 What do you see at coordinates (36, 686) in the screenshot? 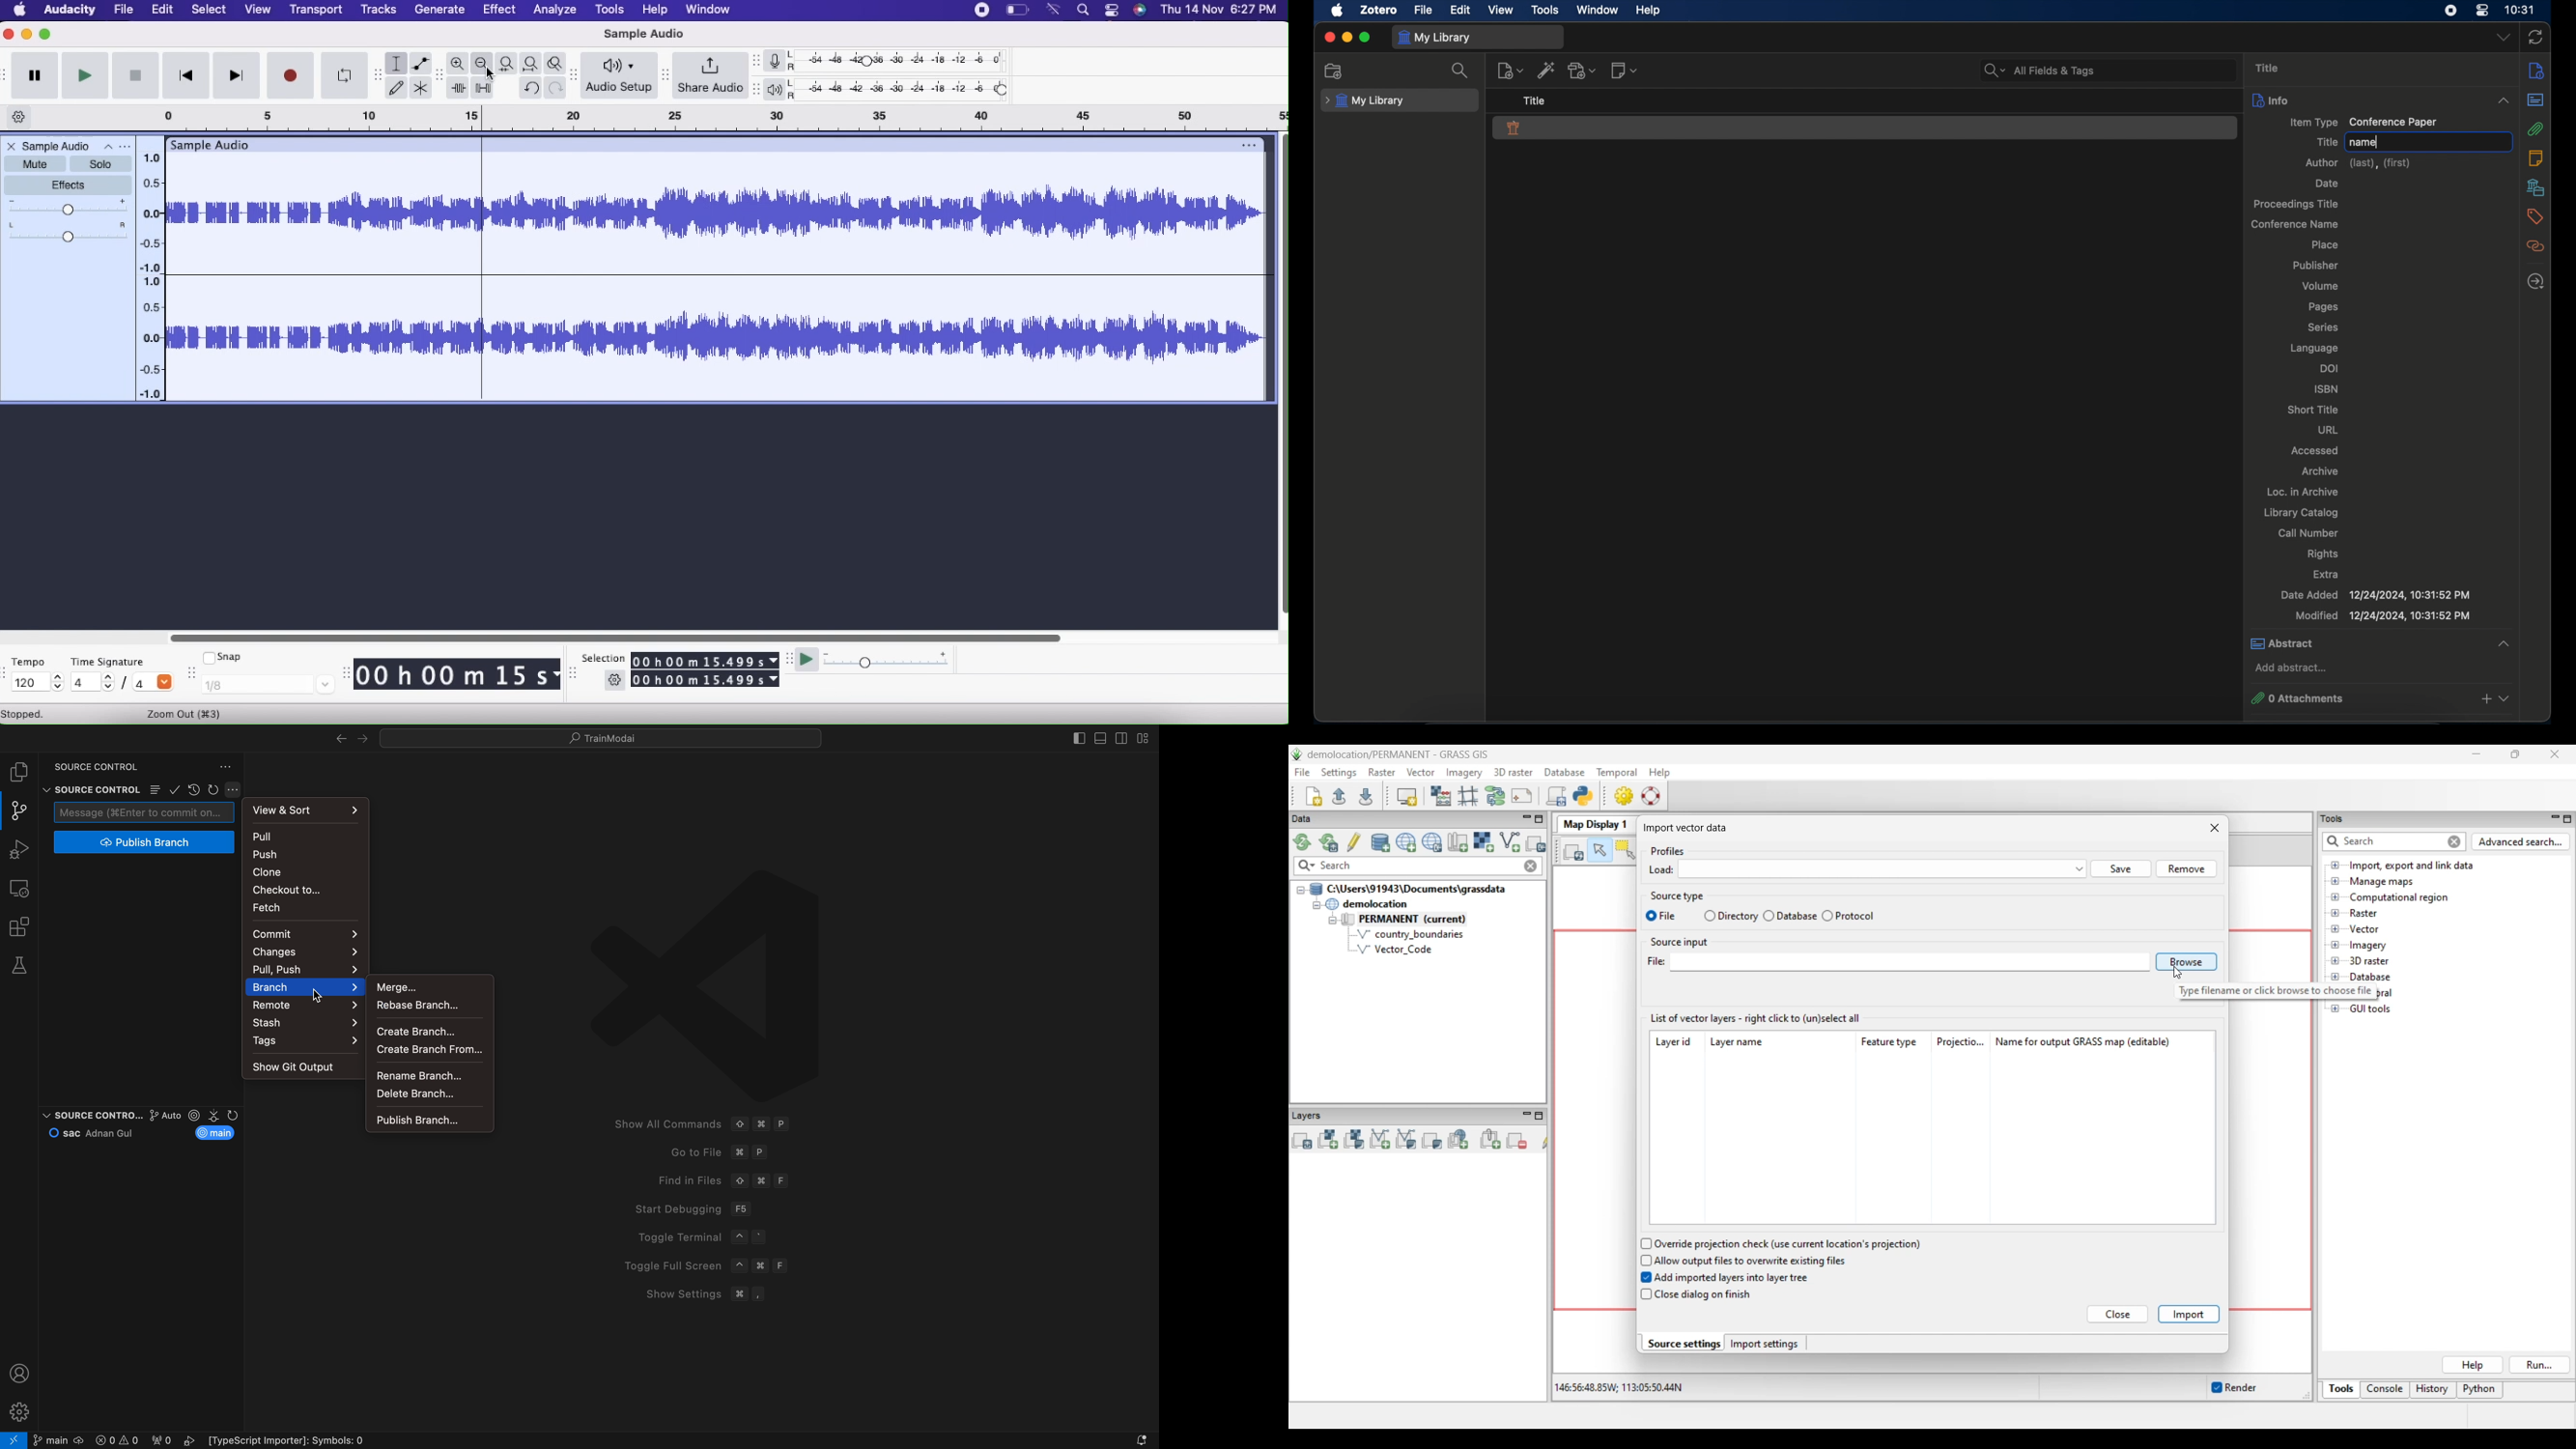
I see `120` at bounding box center [36, 686].